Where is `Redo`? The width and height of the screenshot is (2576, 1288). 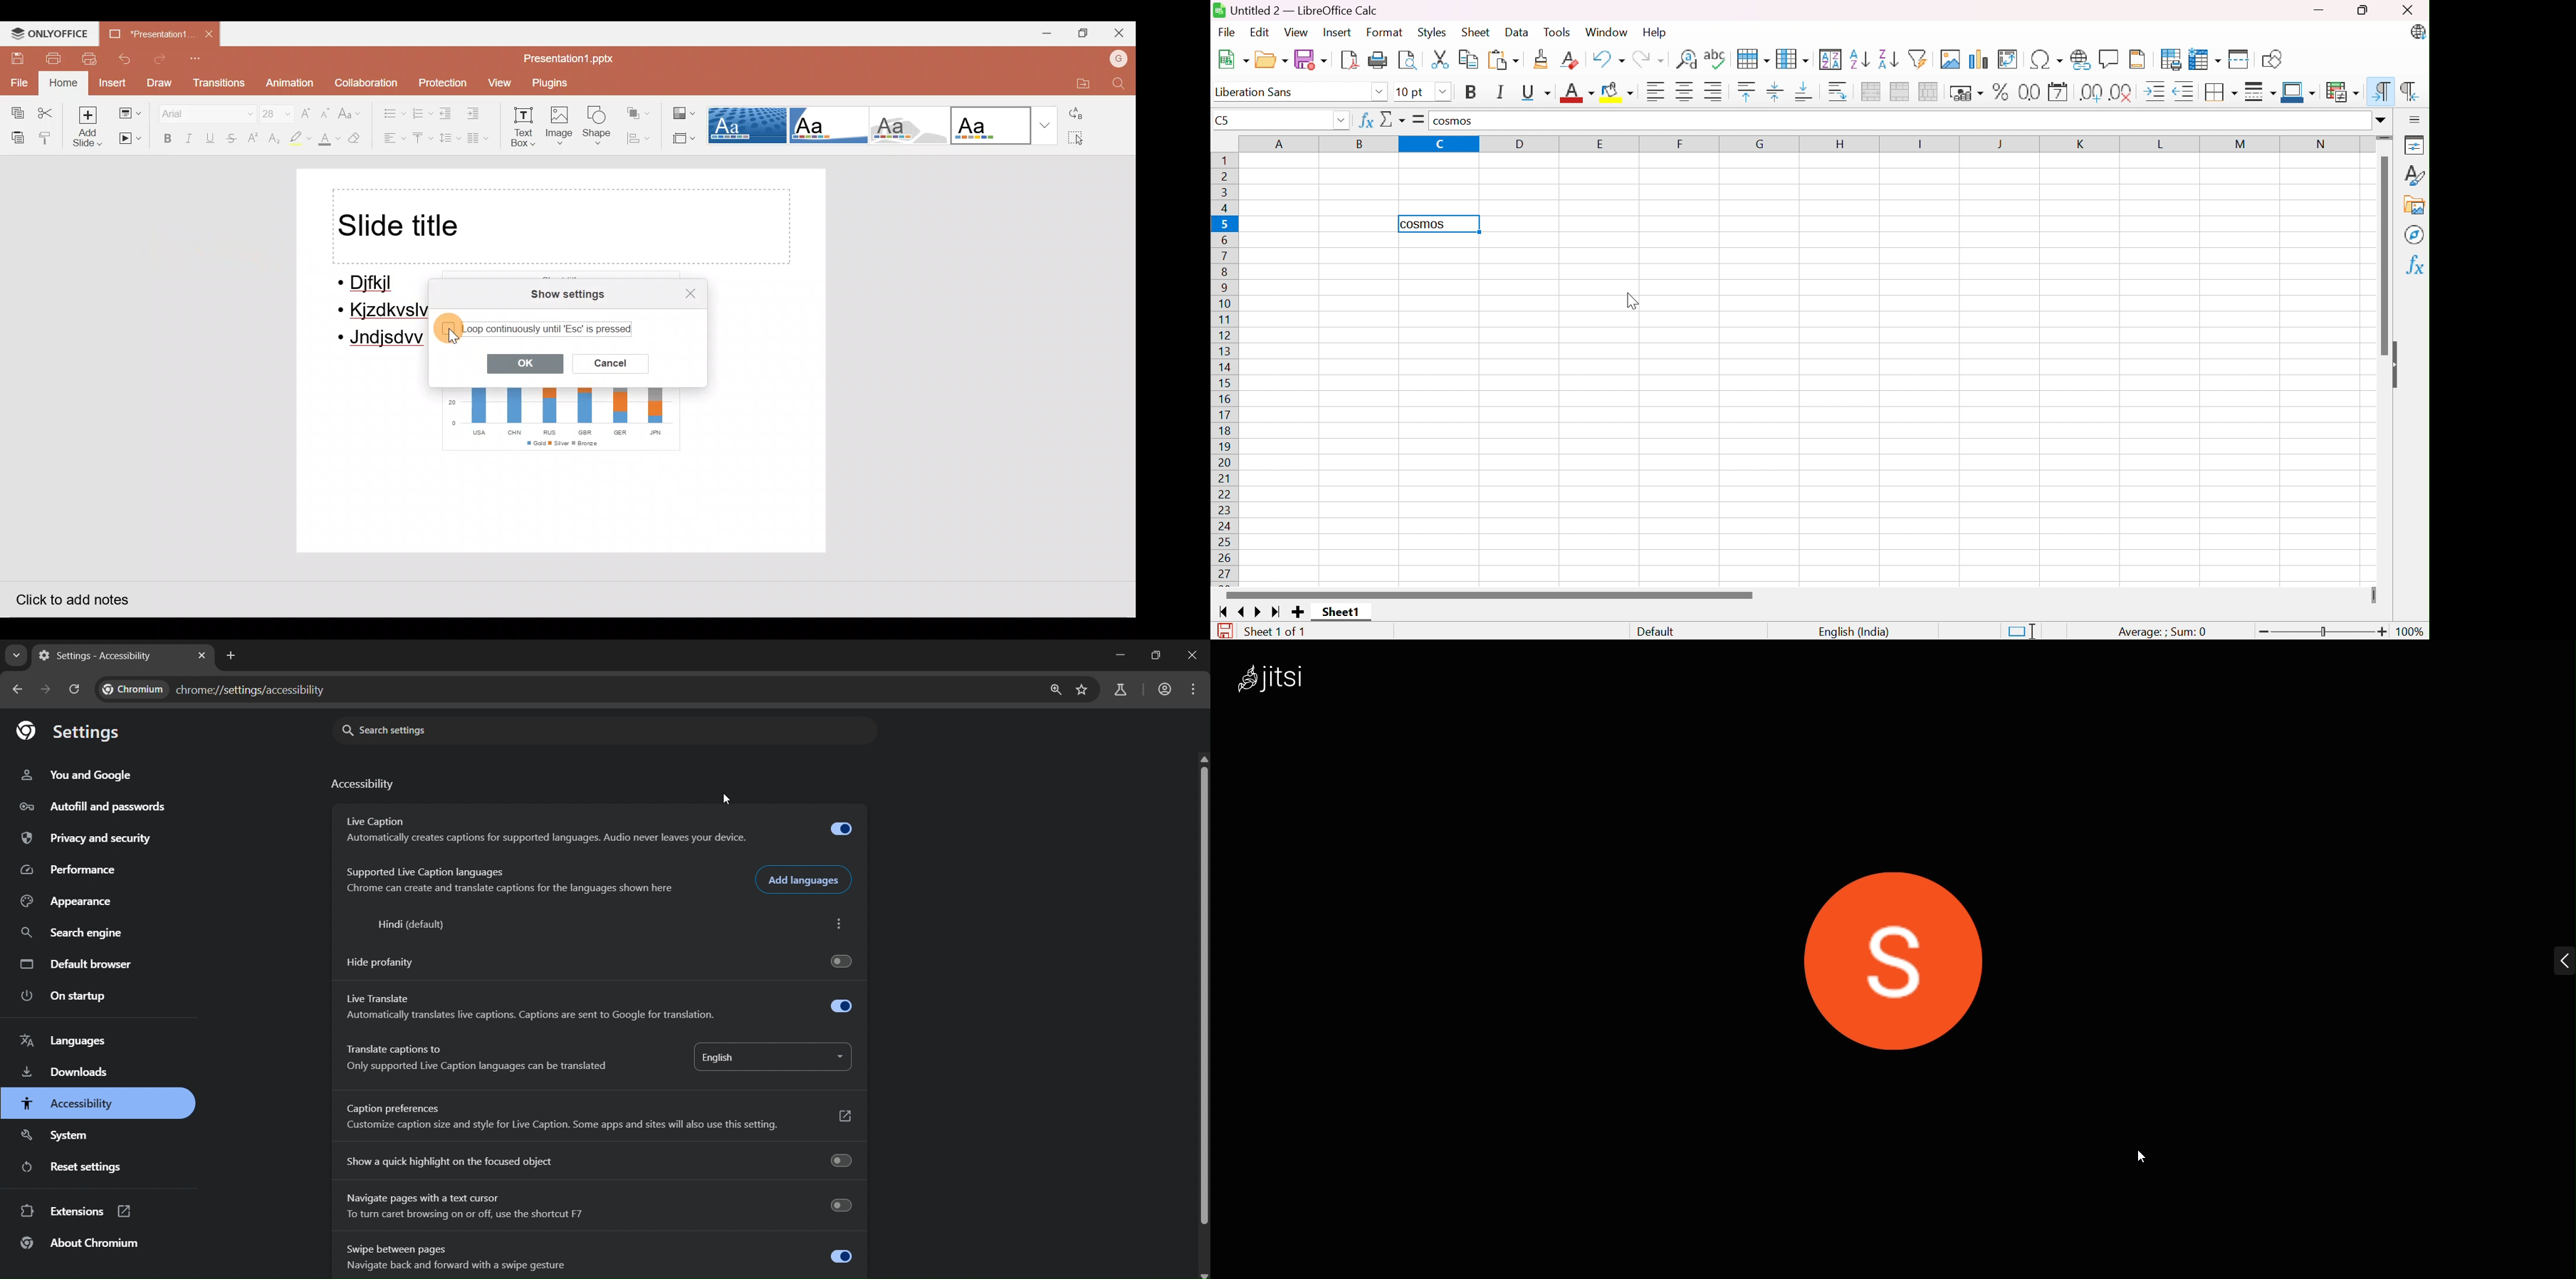
Redo is located at coordinates (1650, 58).